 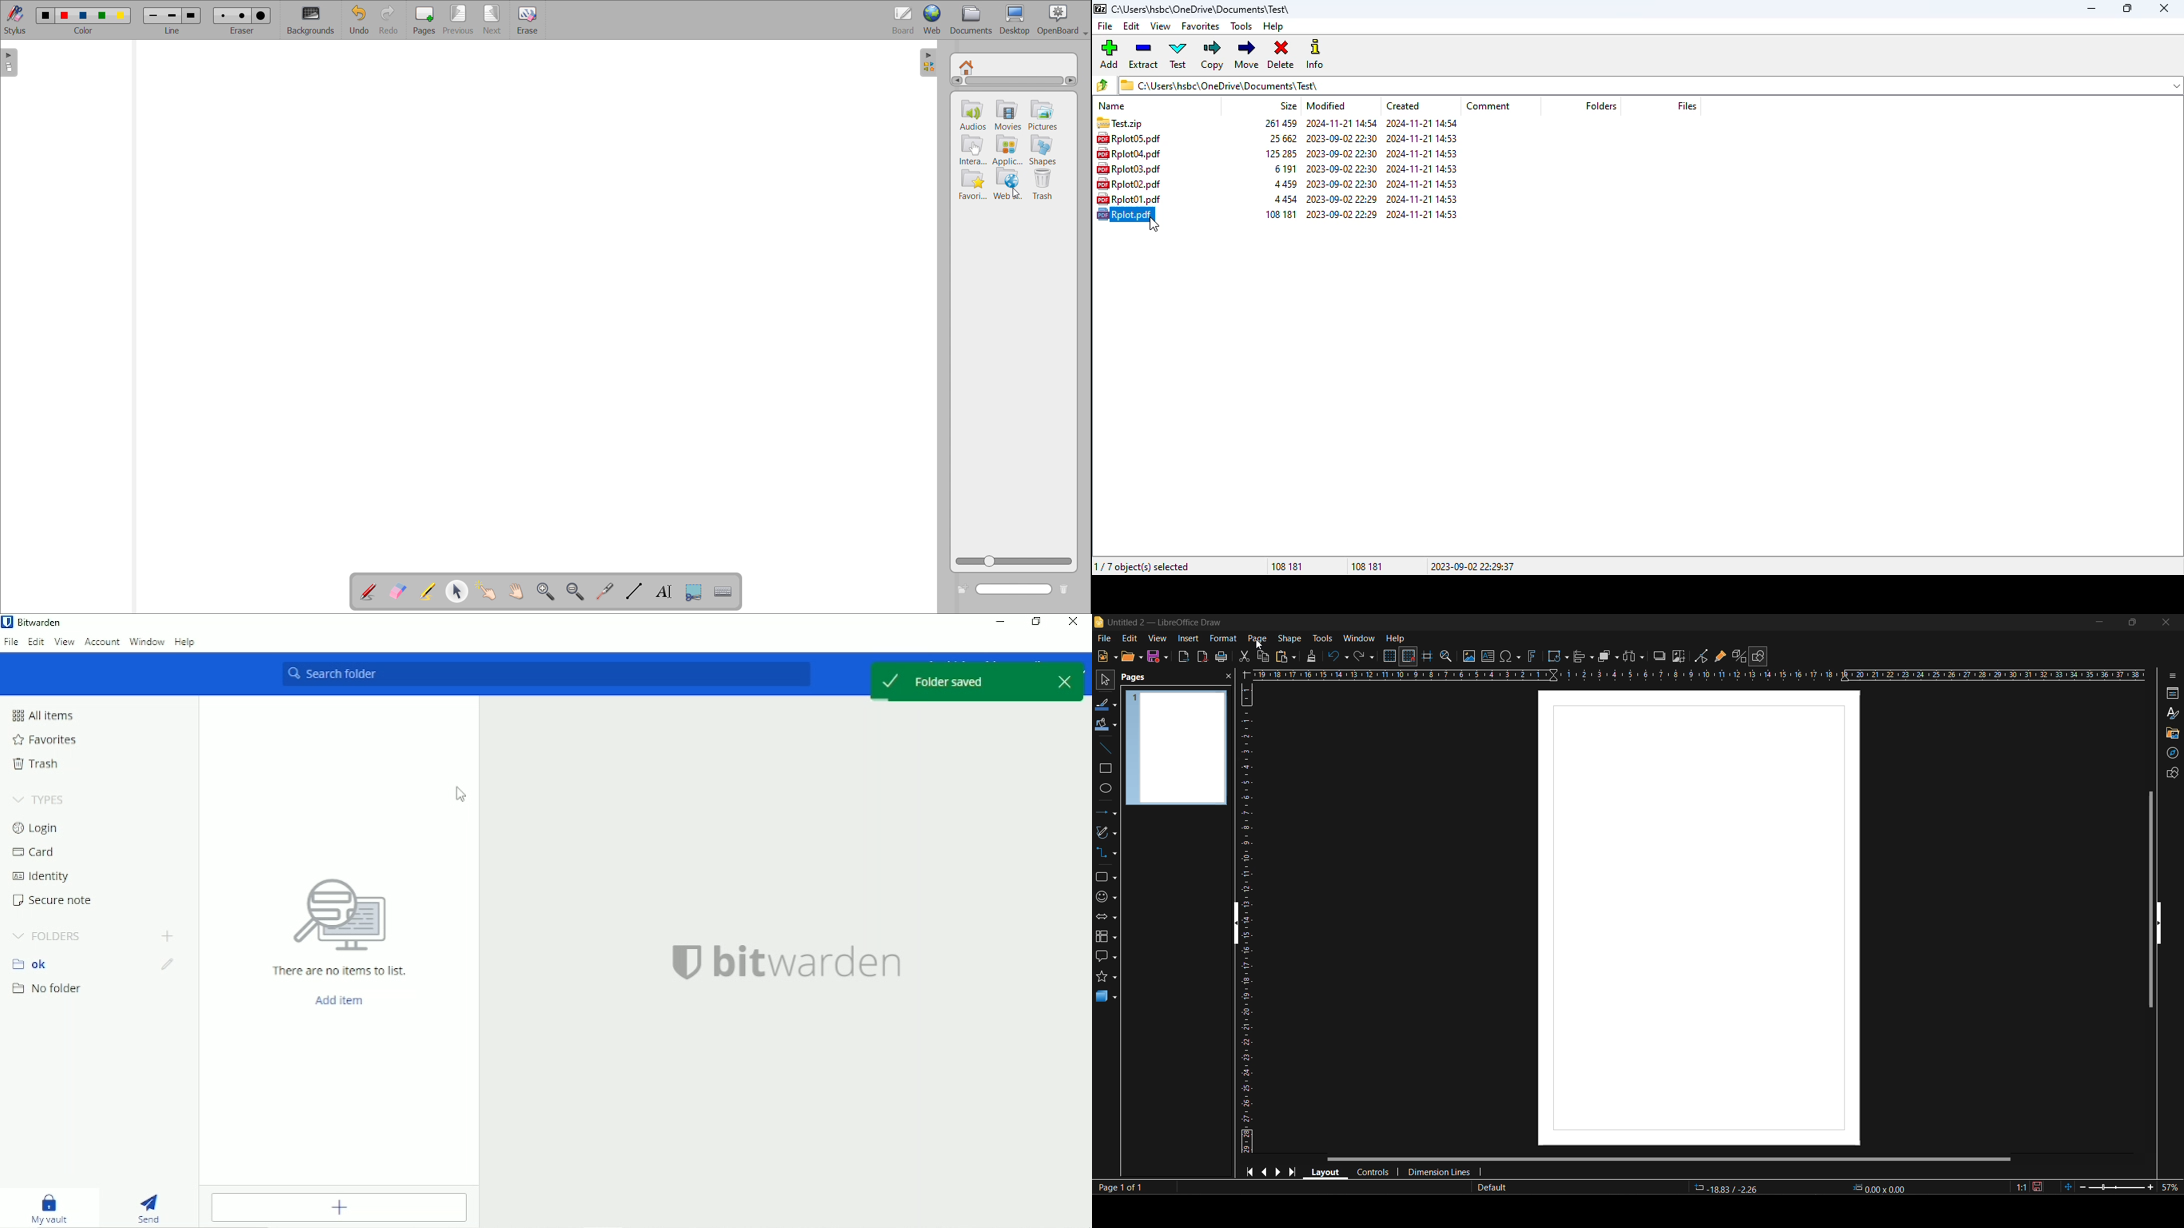 I want to click on page, so click(x=1259, y=638).